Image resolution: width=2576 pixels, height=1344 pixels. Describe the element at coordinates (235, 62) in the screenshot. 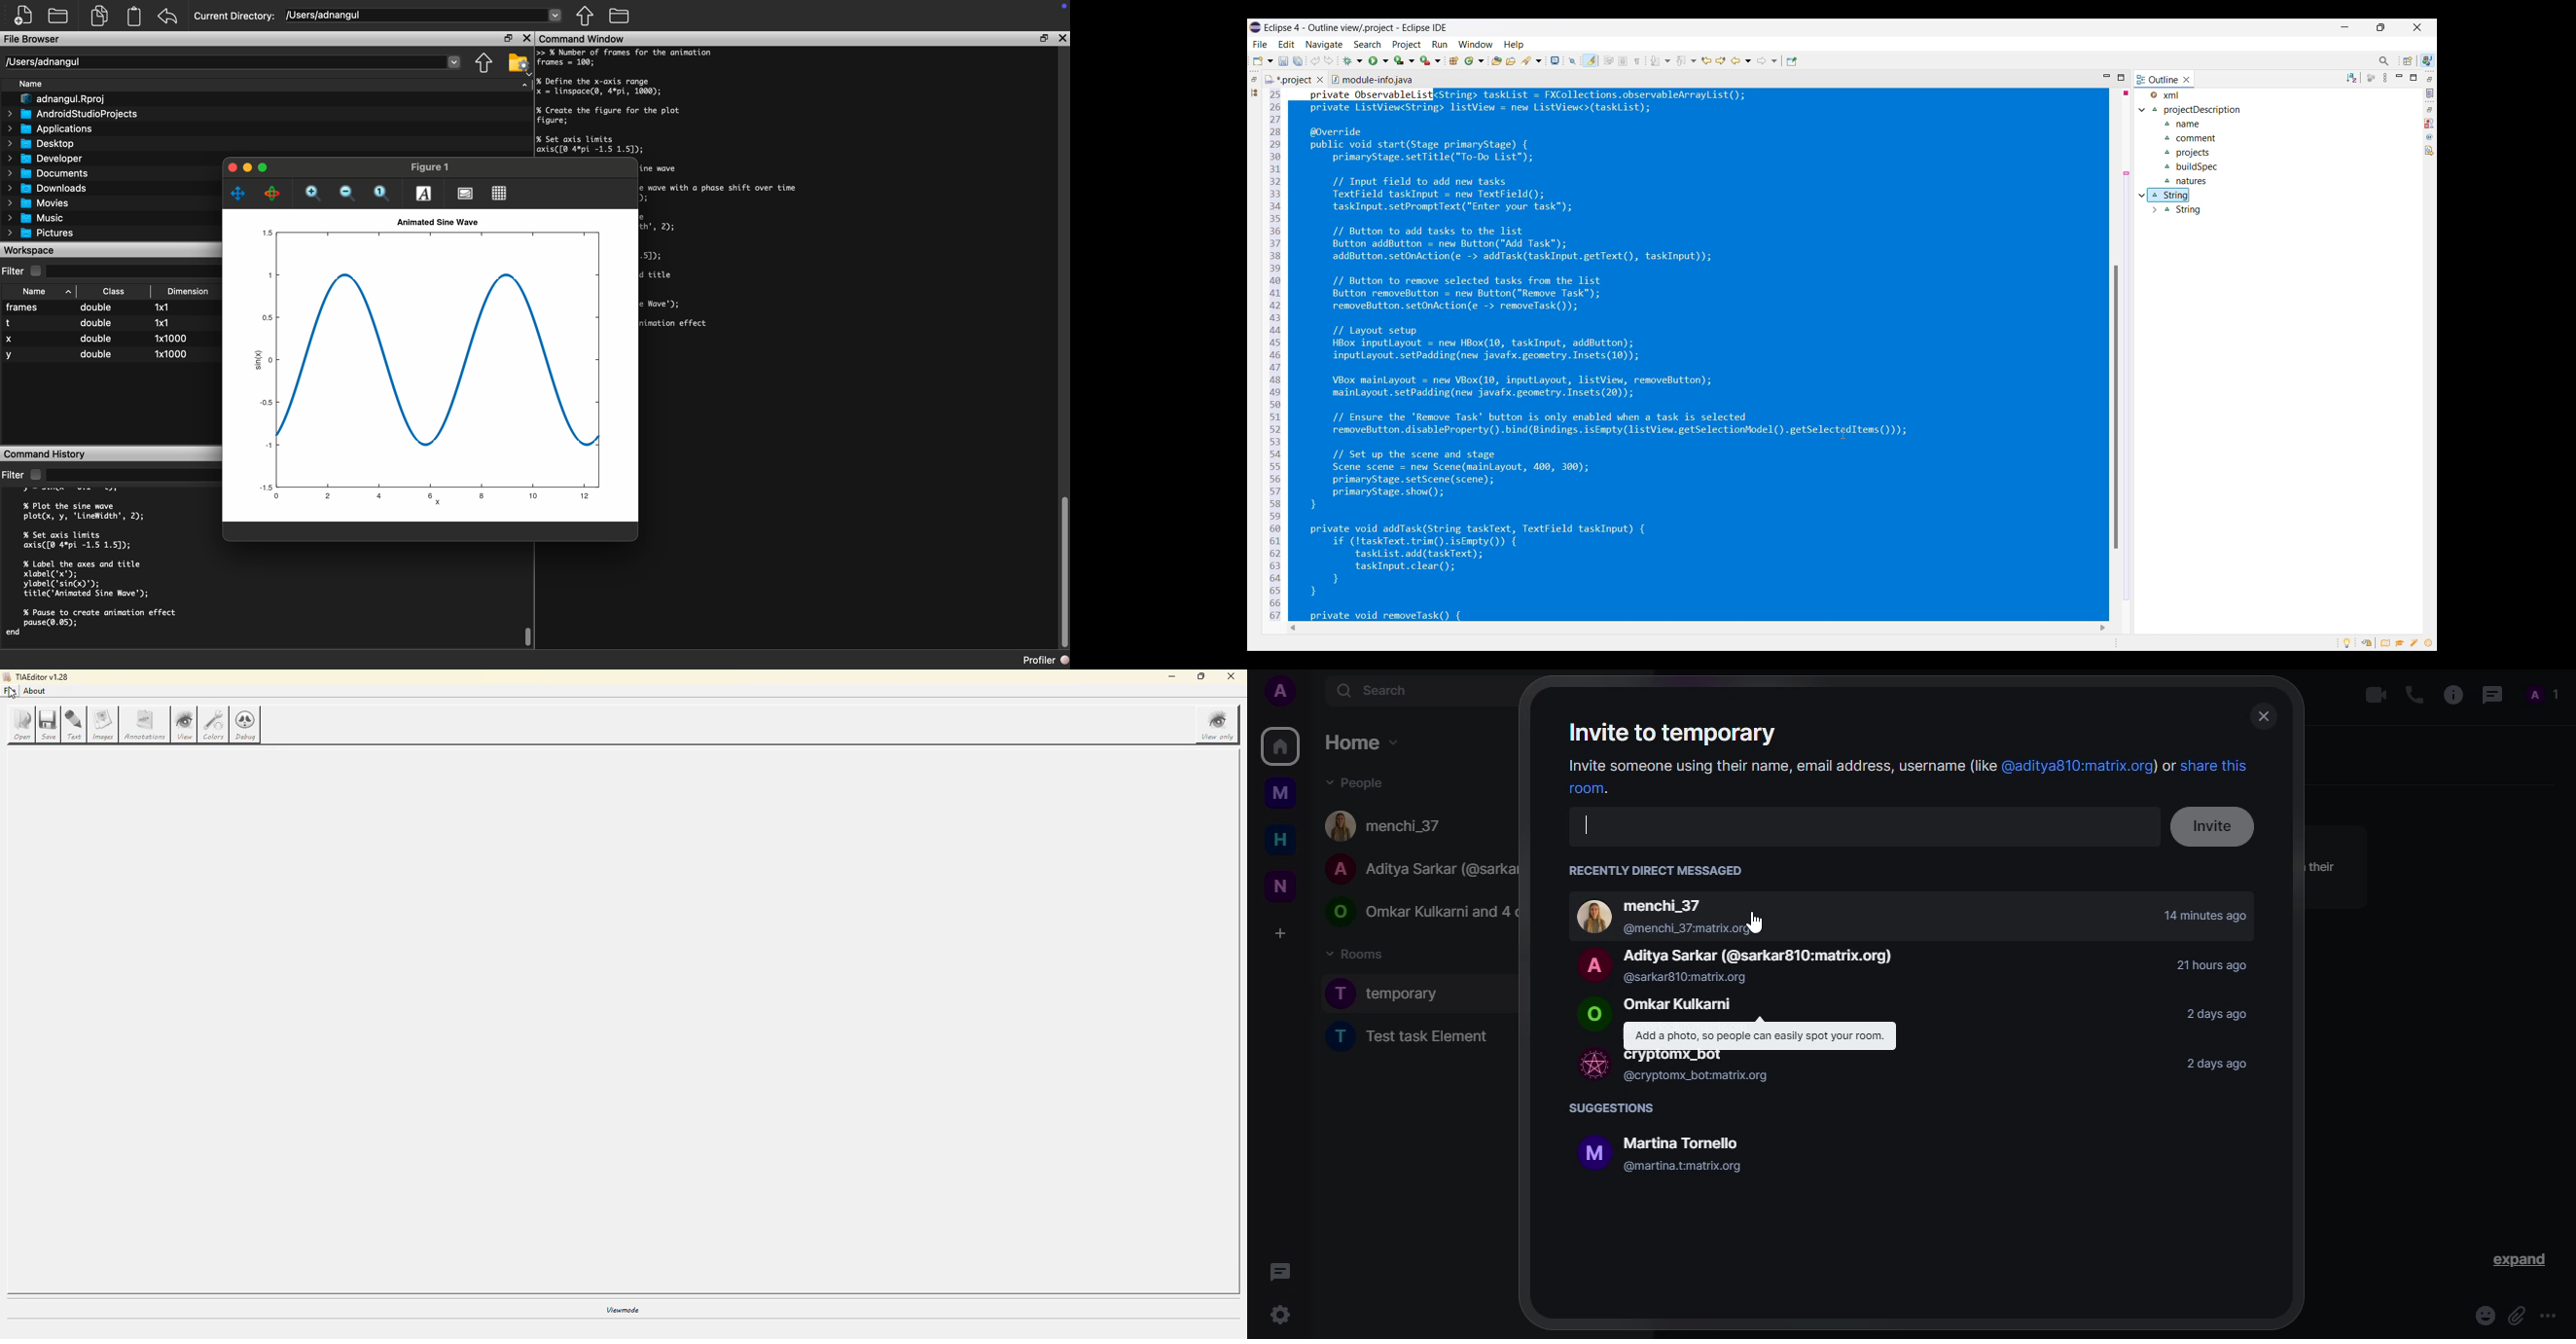

I see `/Users/adnangul 2` at that location.